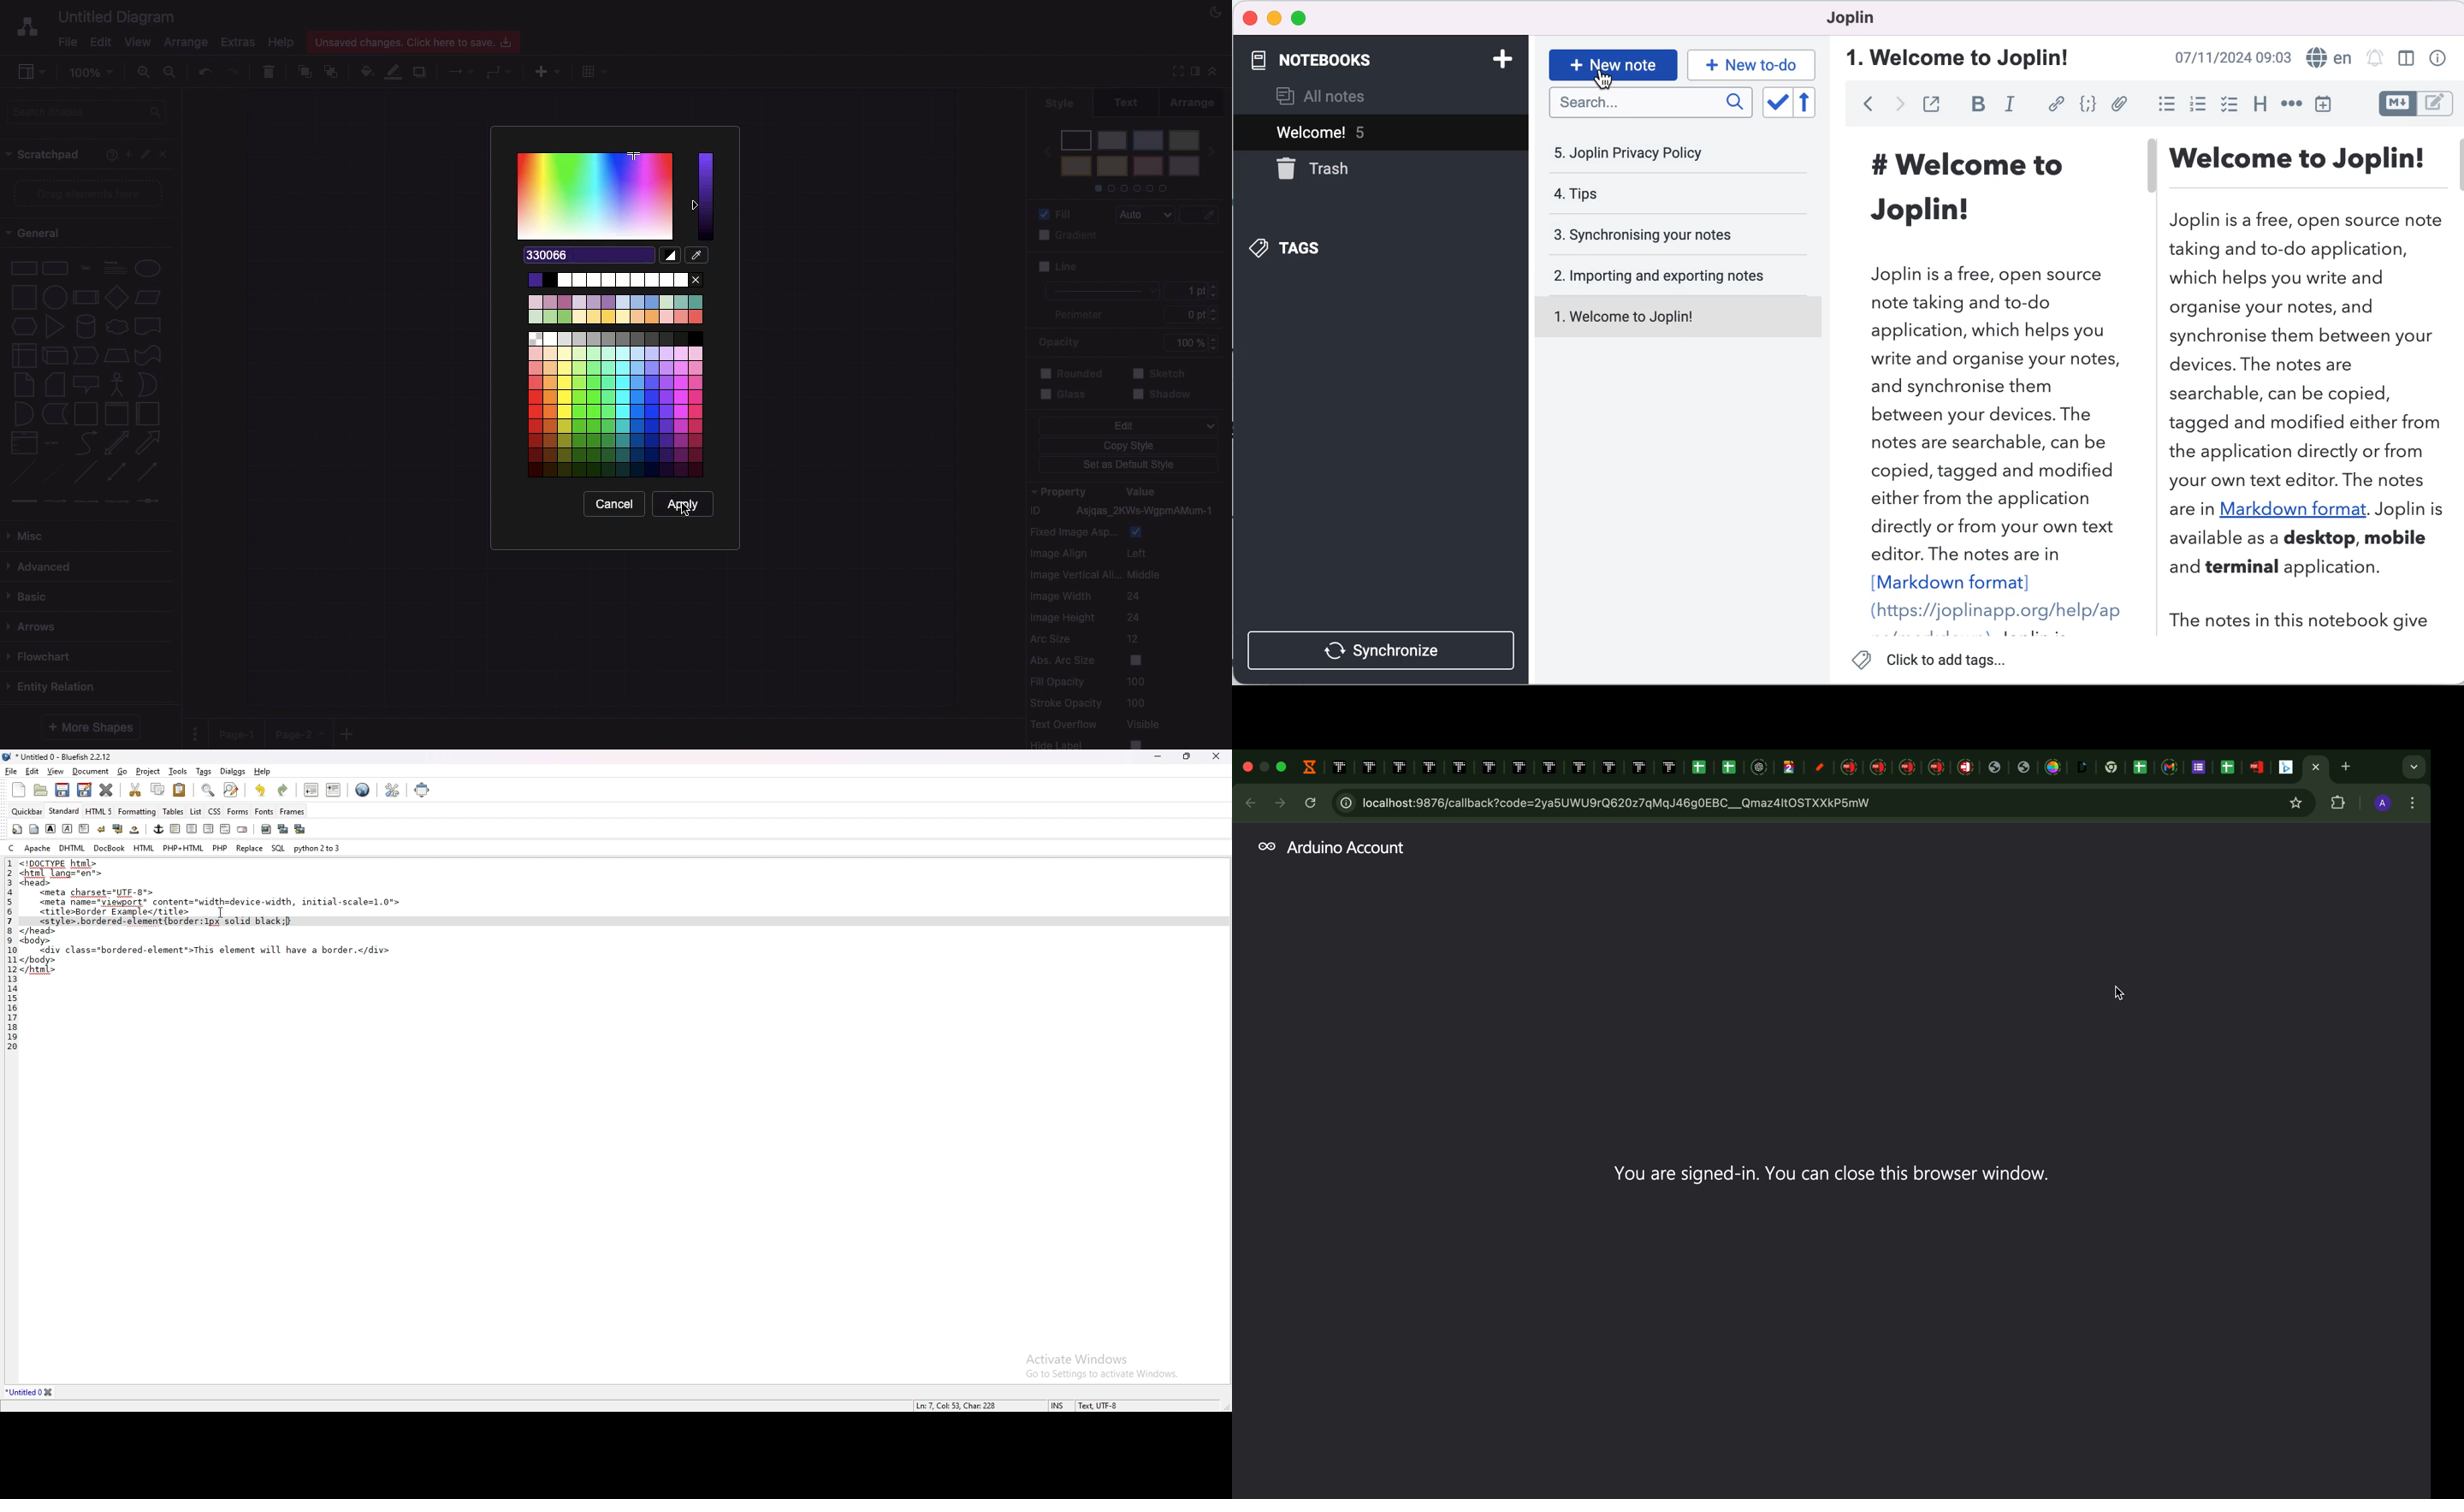 The width and height of the screenshot is (2464, 1512). I want to click on bold, so click(50, 829).